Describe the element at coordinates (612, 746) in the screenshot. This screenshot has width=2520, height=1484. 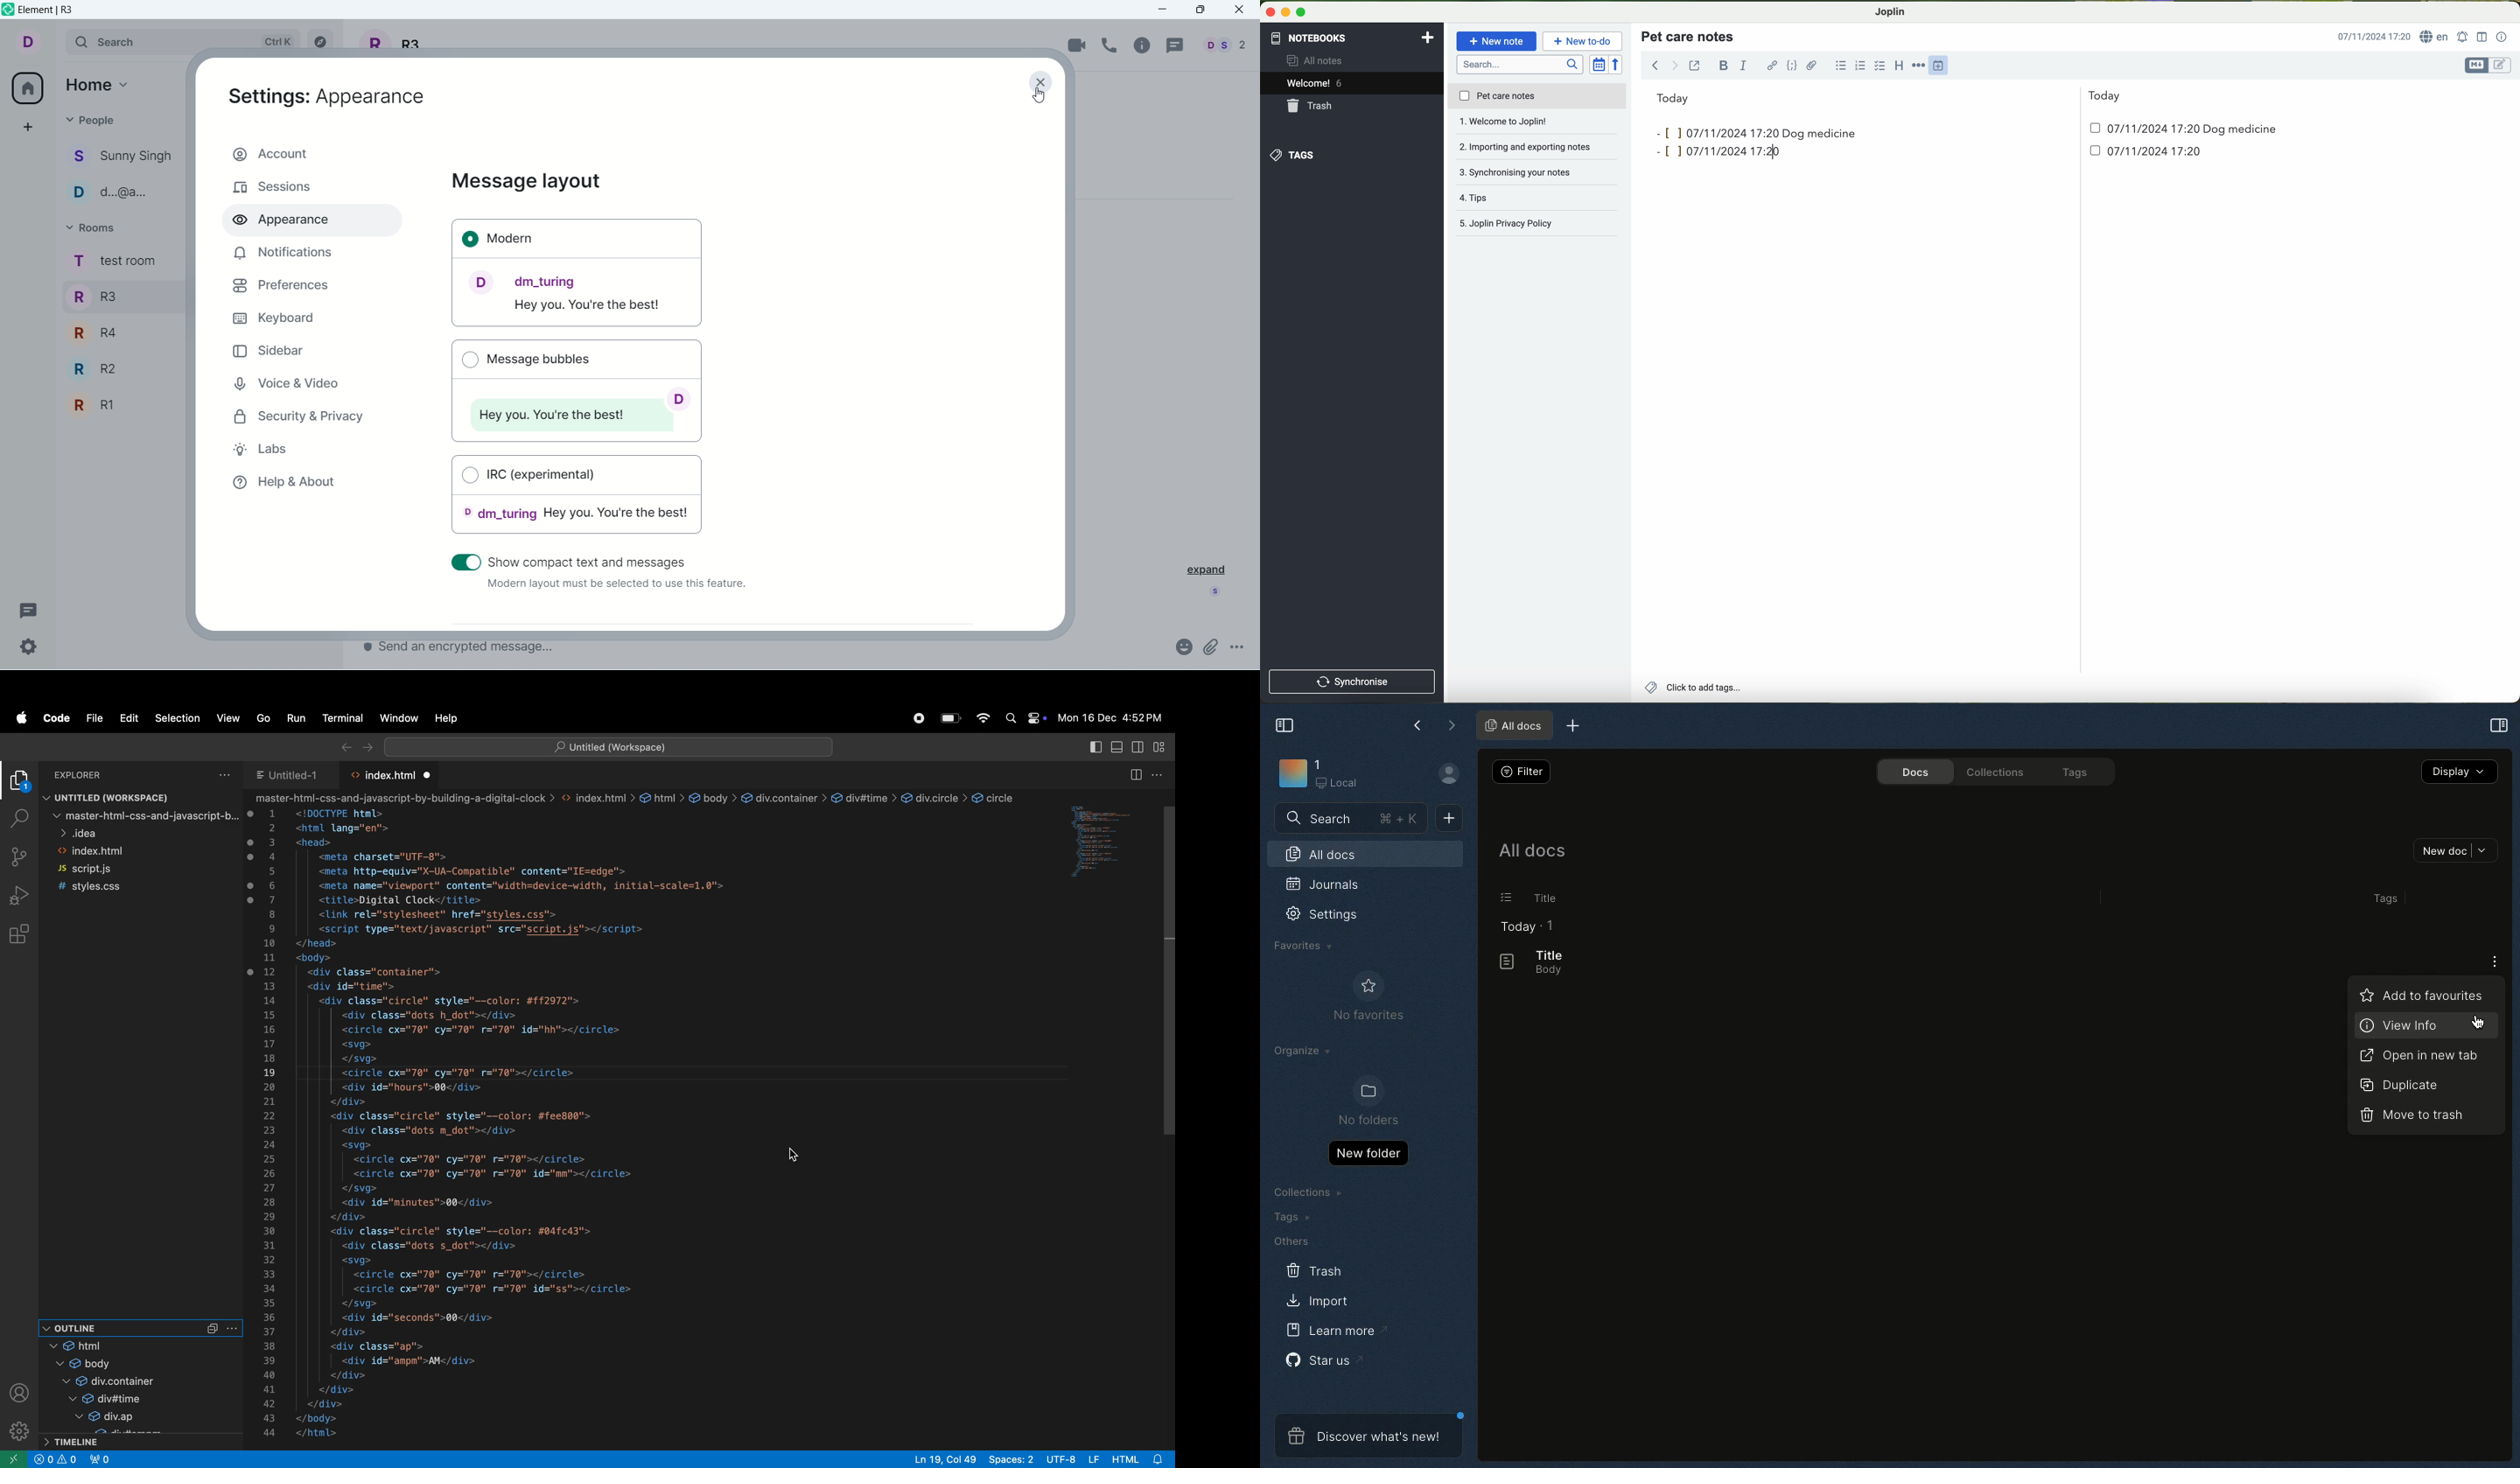
I see `search bar` at that location.